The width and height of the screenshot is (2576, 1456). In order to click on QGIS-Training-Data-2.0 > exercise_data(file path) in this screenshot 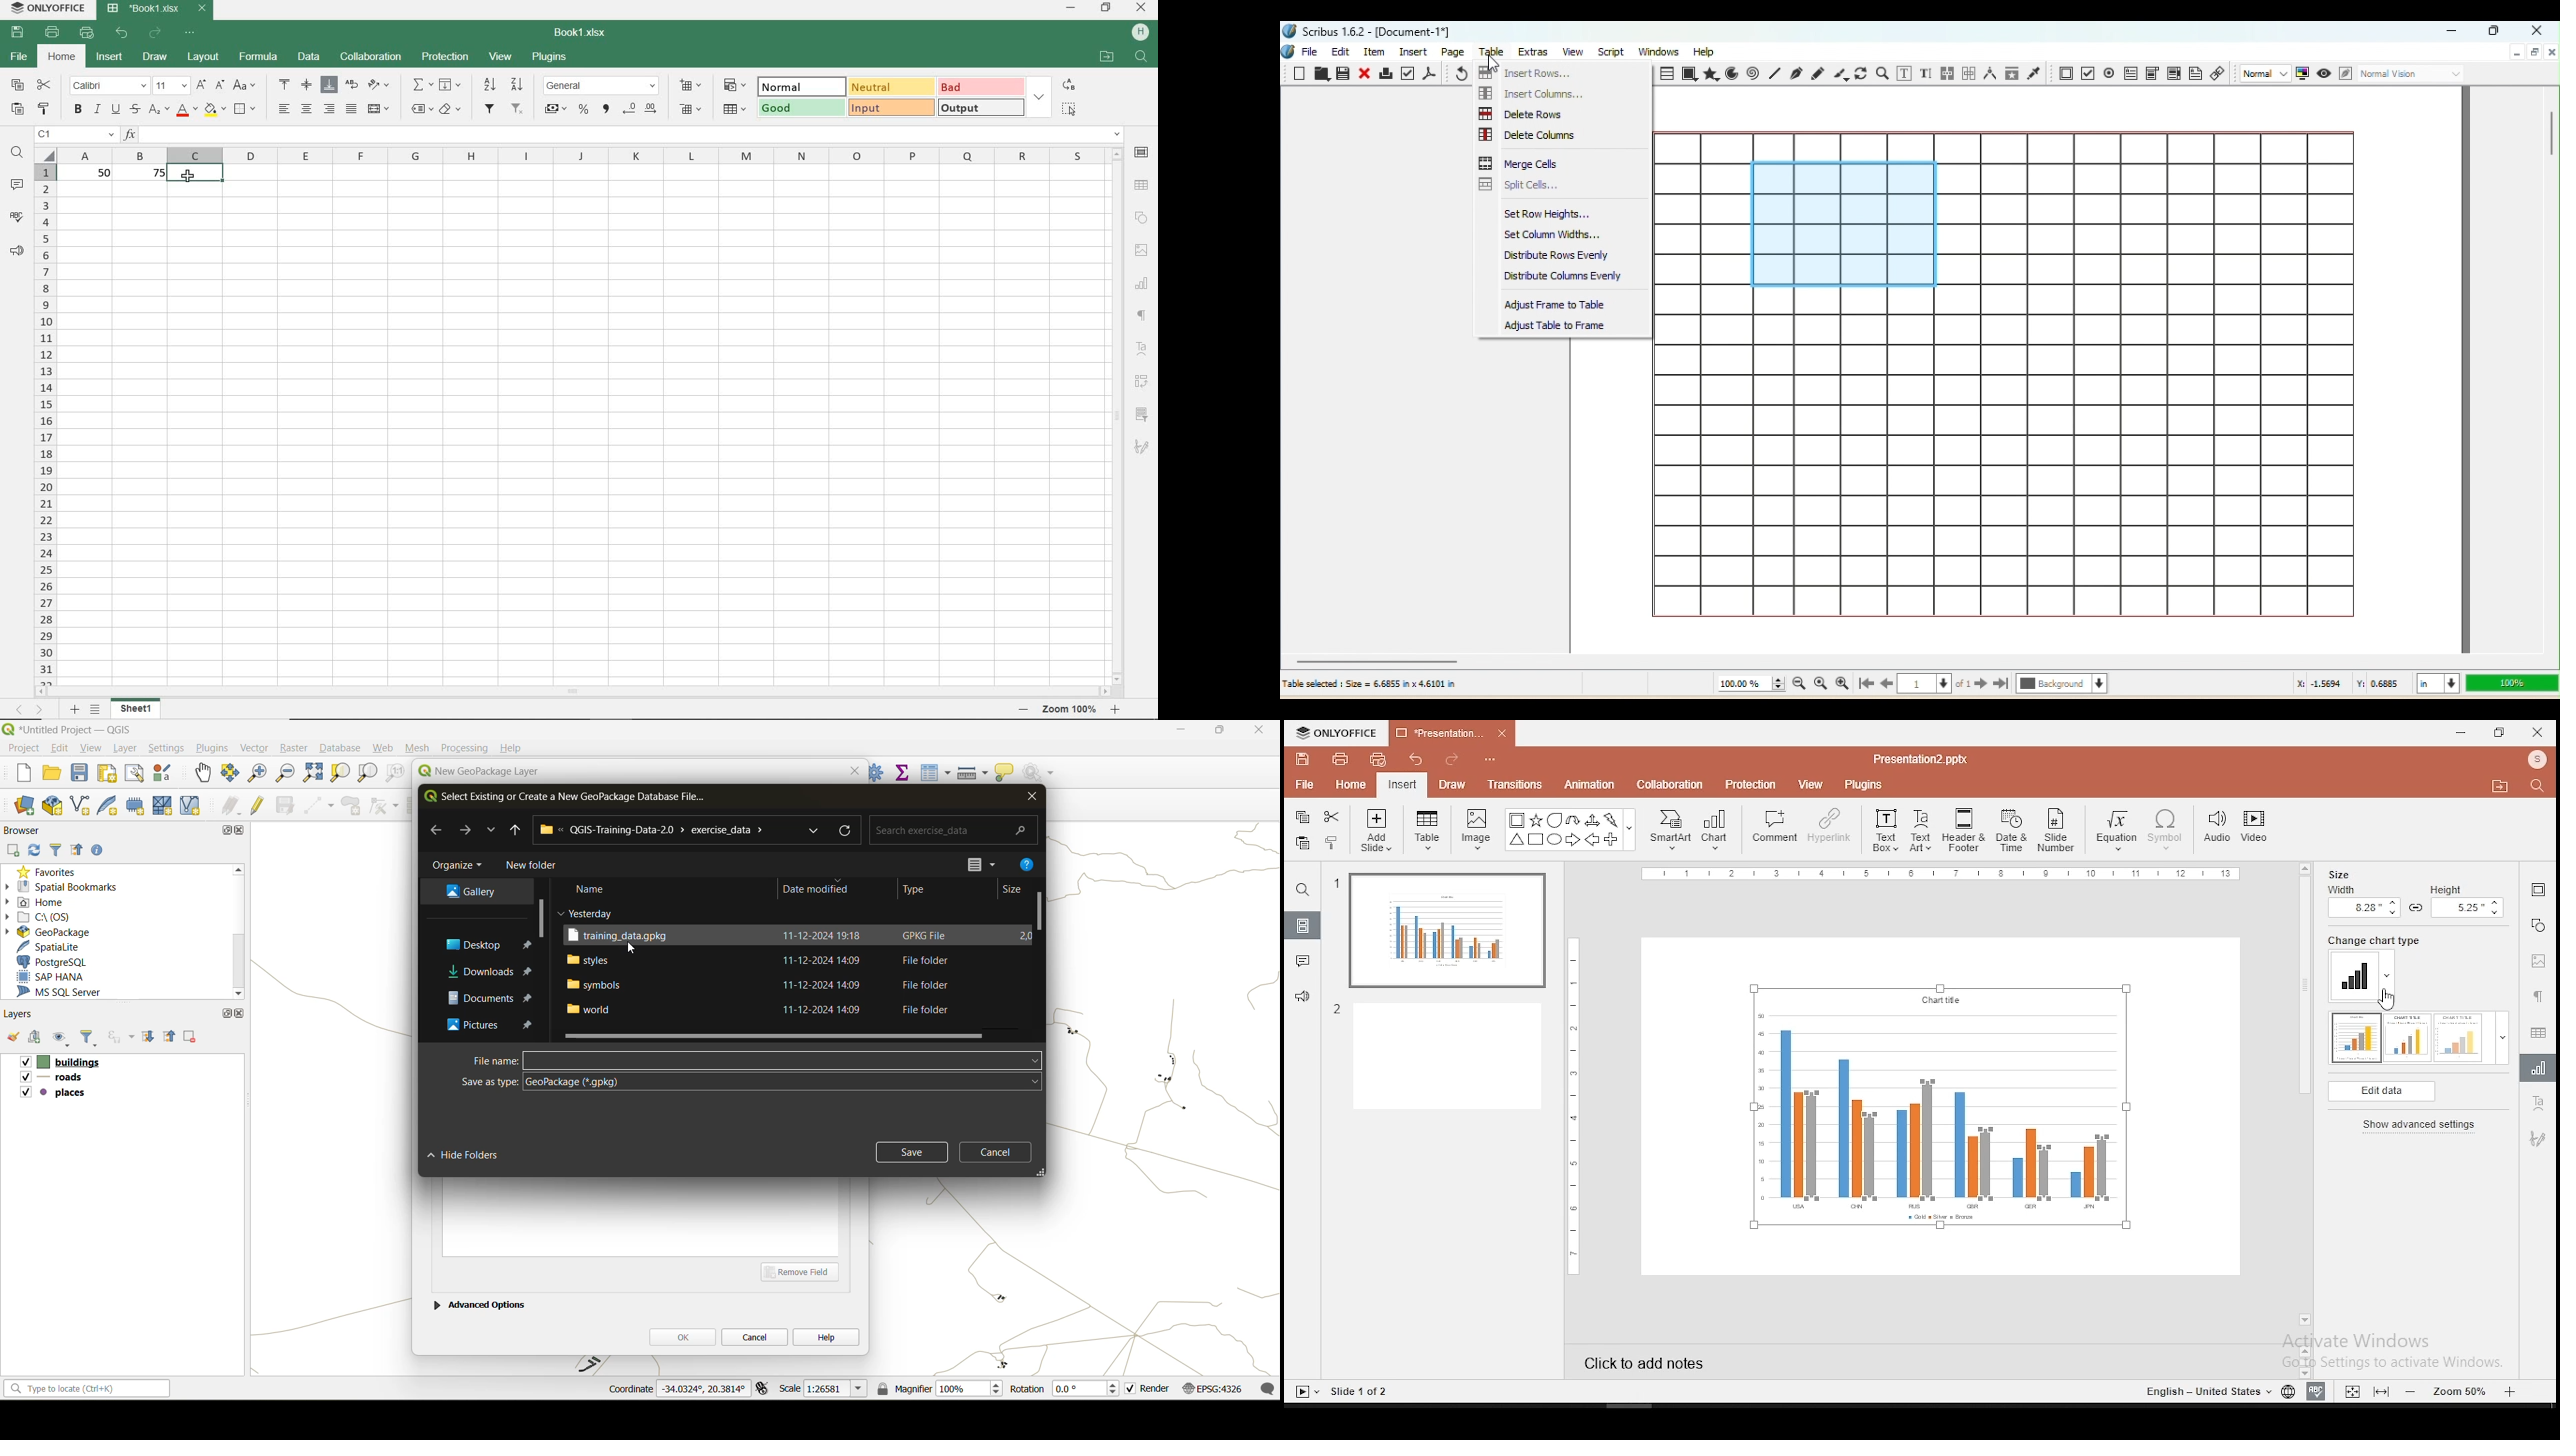, I will do `click(662, 829)`.